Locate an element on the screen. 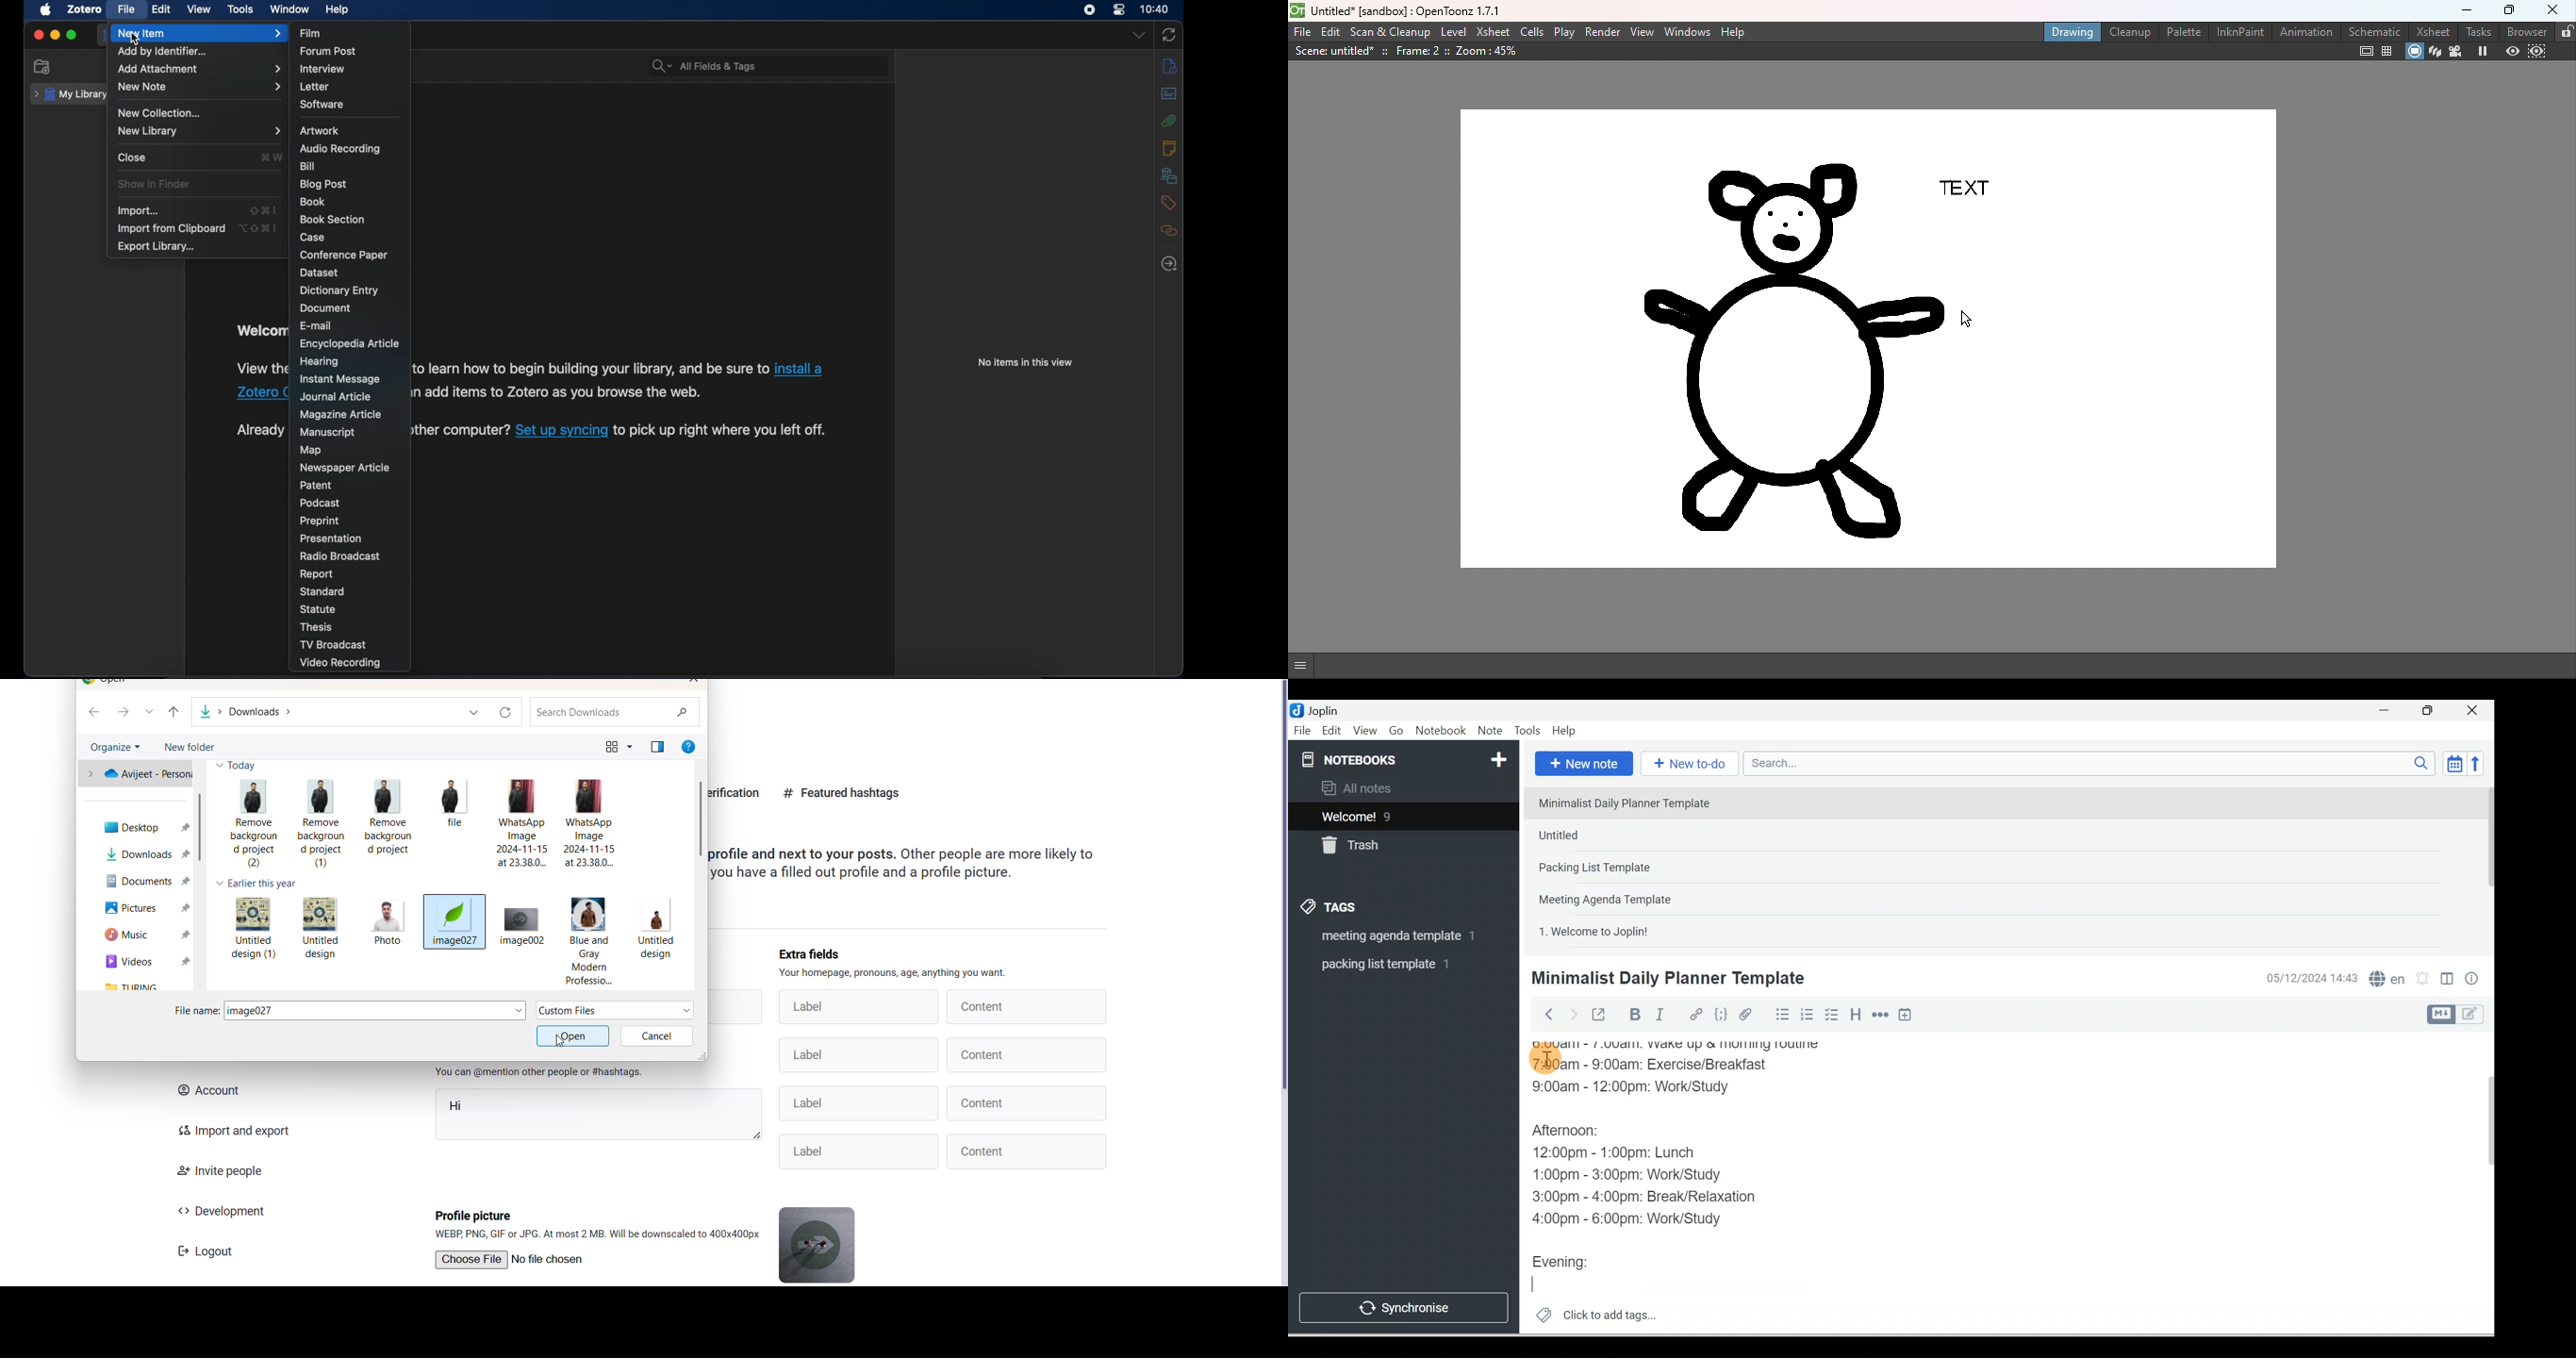 This screenshot has height=1372, width=2576. shortcut is located at coordinates (265, 211).